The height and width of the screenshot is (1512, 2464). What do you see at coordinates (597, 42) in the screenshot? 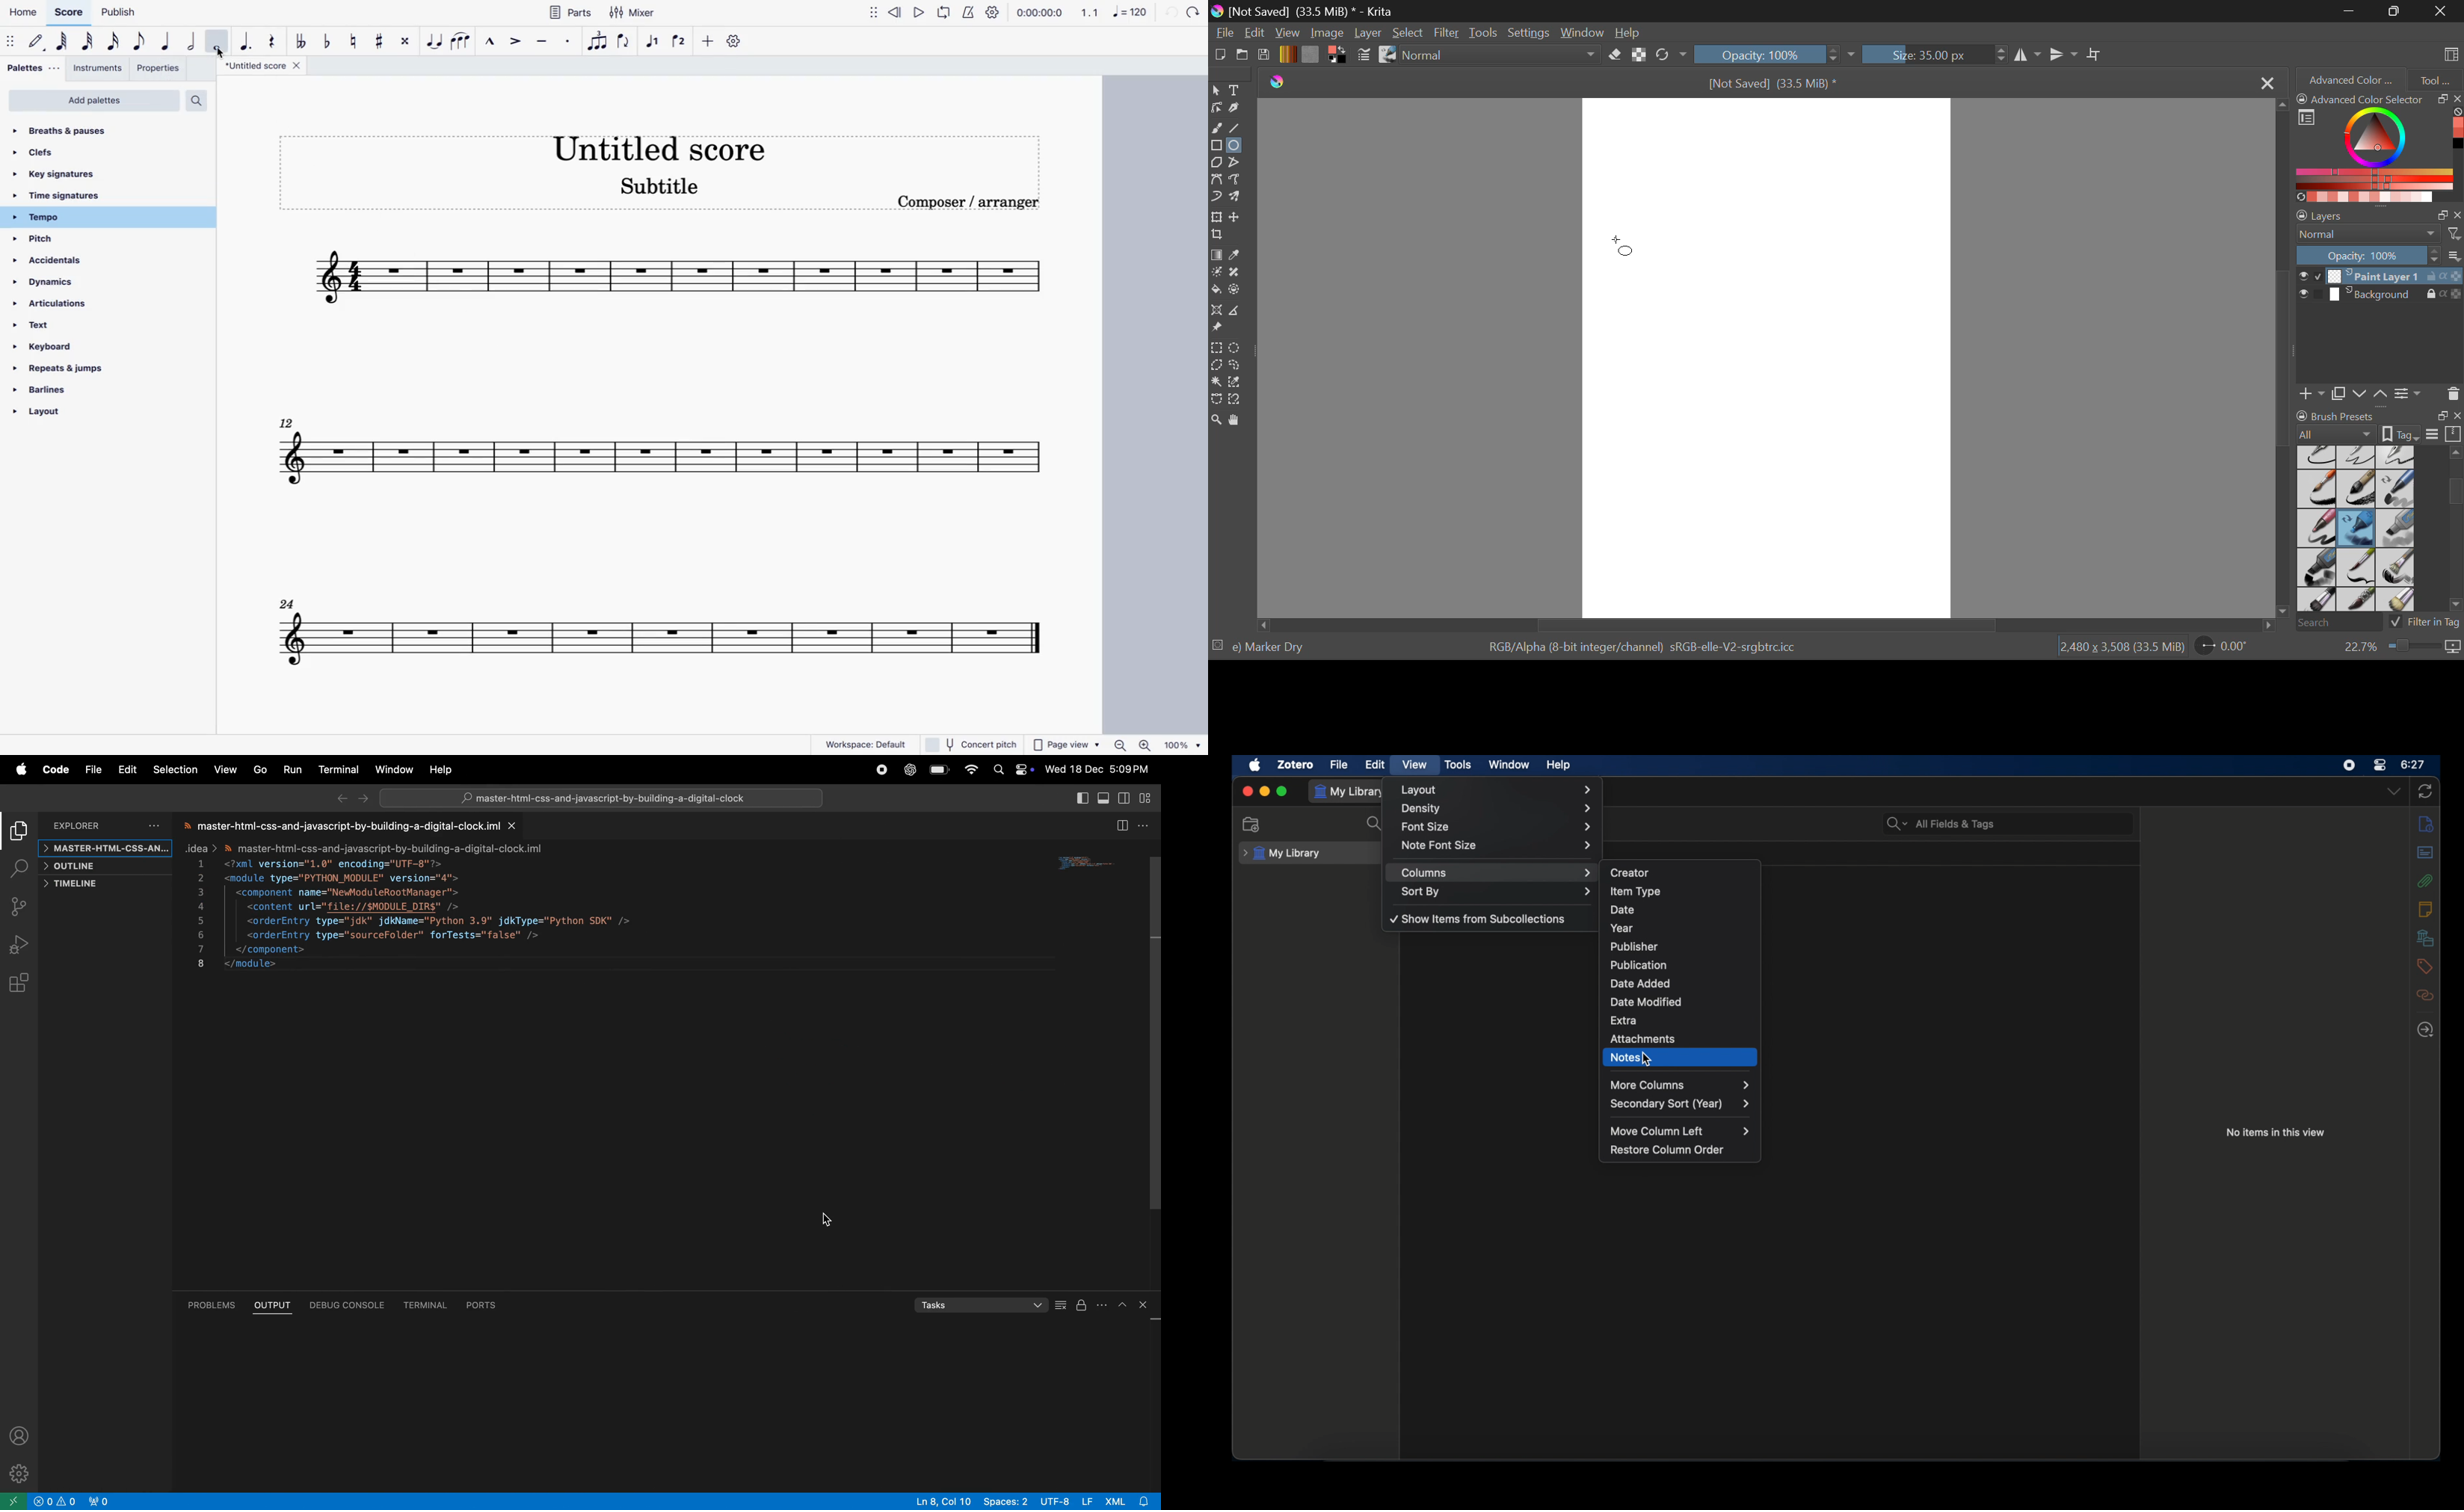
I see `tuplet` at bounding box center [597, 42].